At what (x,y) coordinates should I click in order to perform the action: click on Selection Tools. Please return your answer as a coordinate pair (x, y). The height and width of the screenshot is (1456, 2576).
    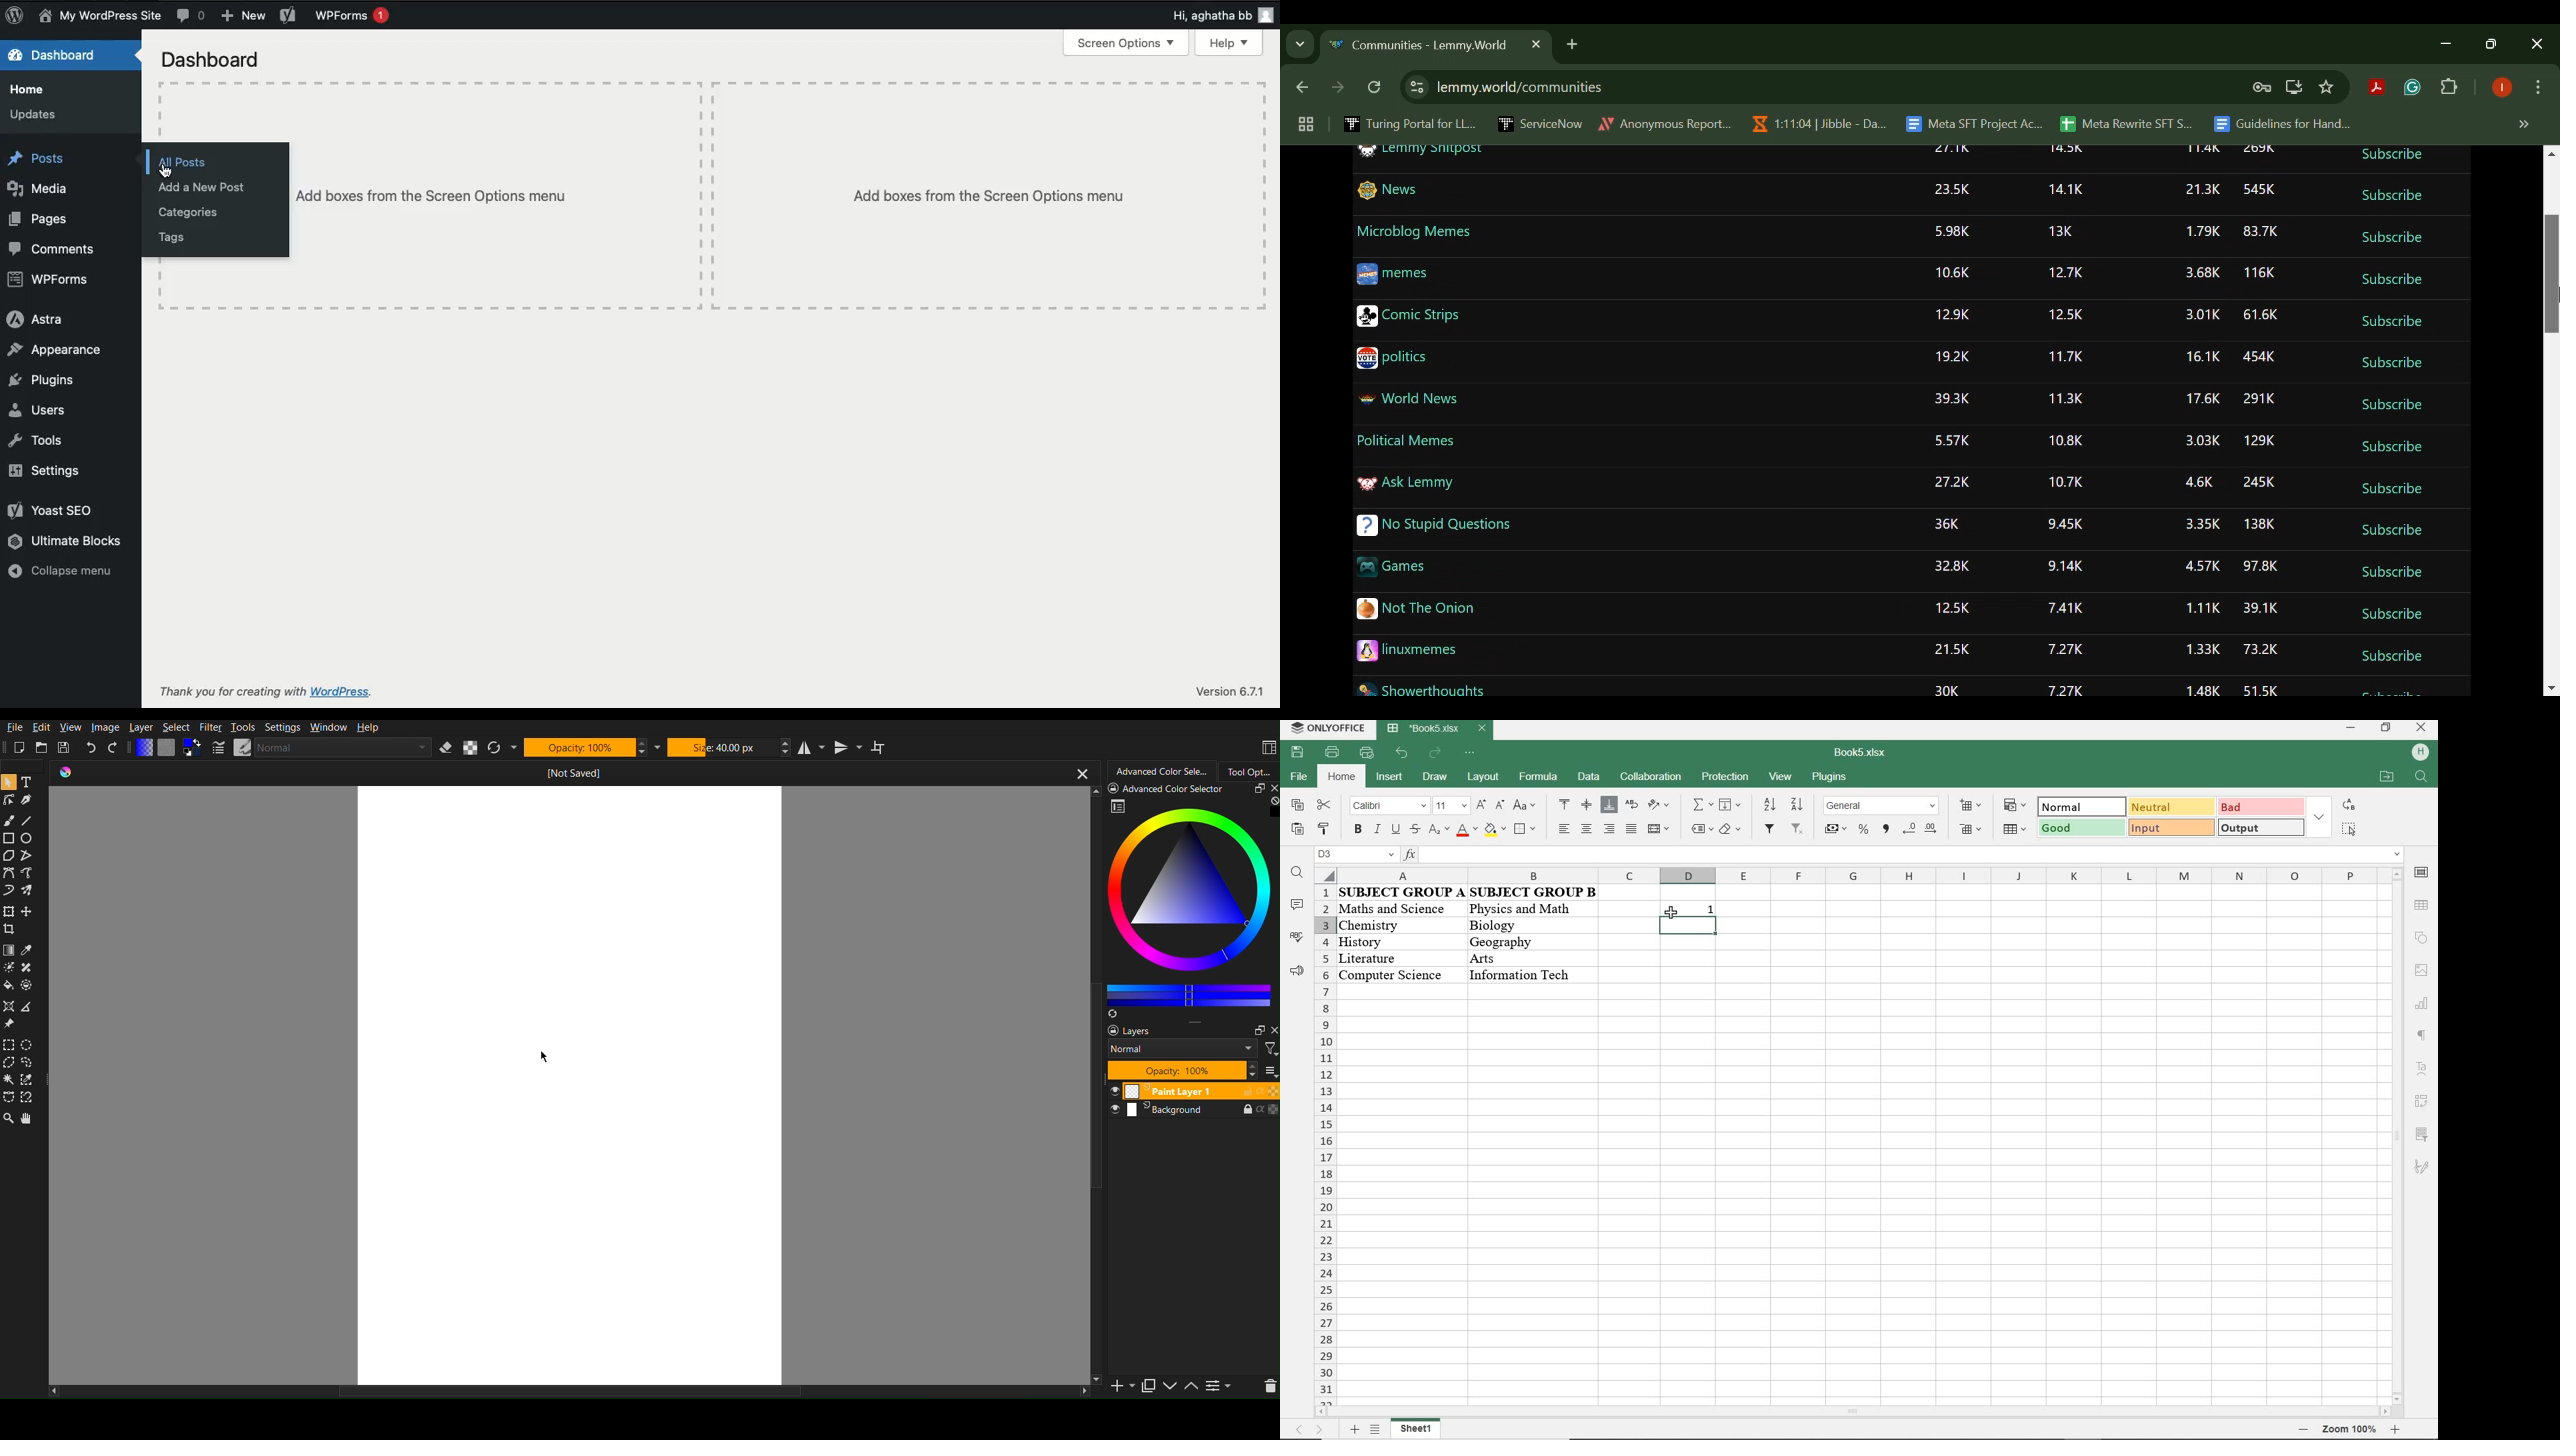
    Looking at the image, I should click on (23, 1073).